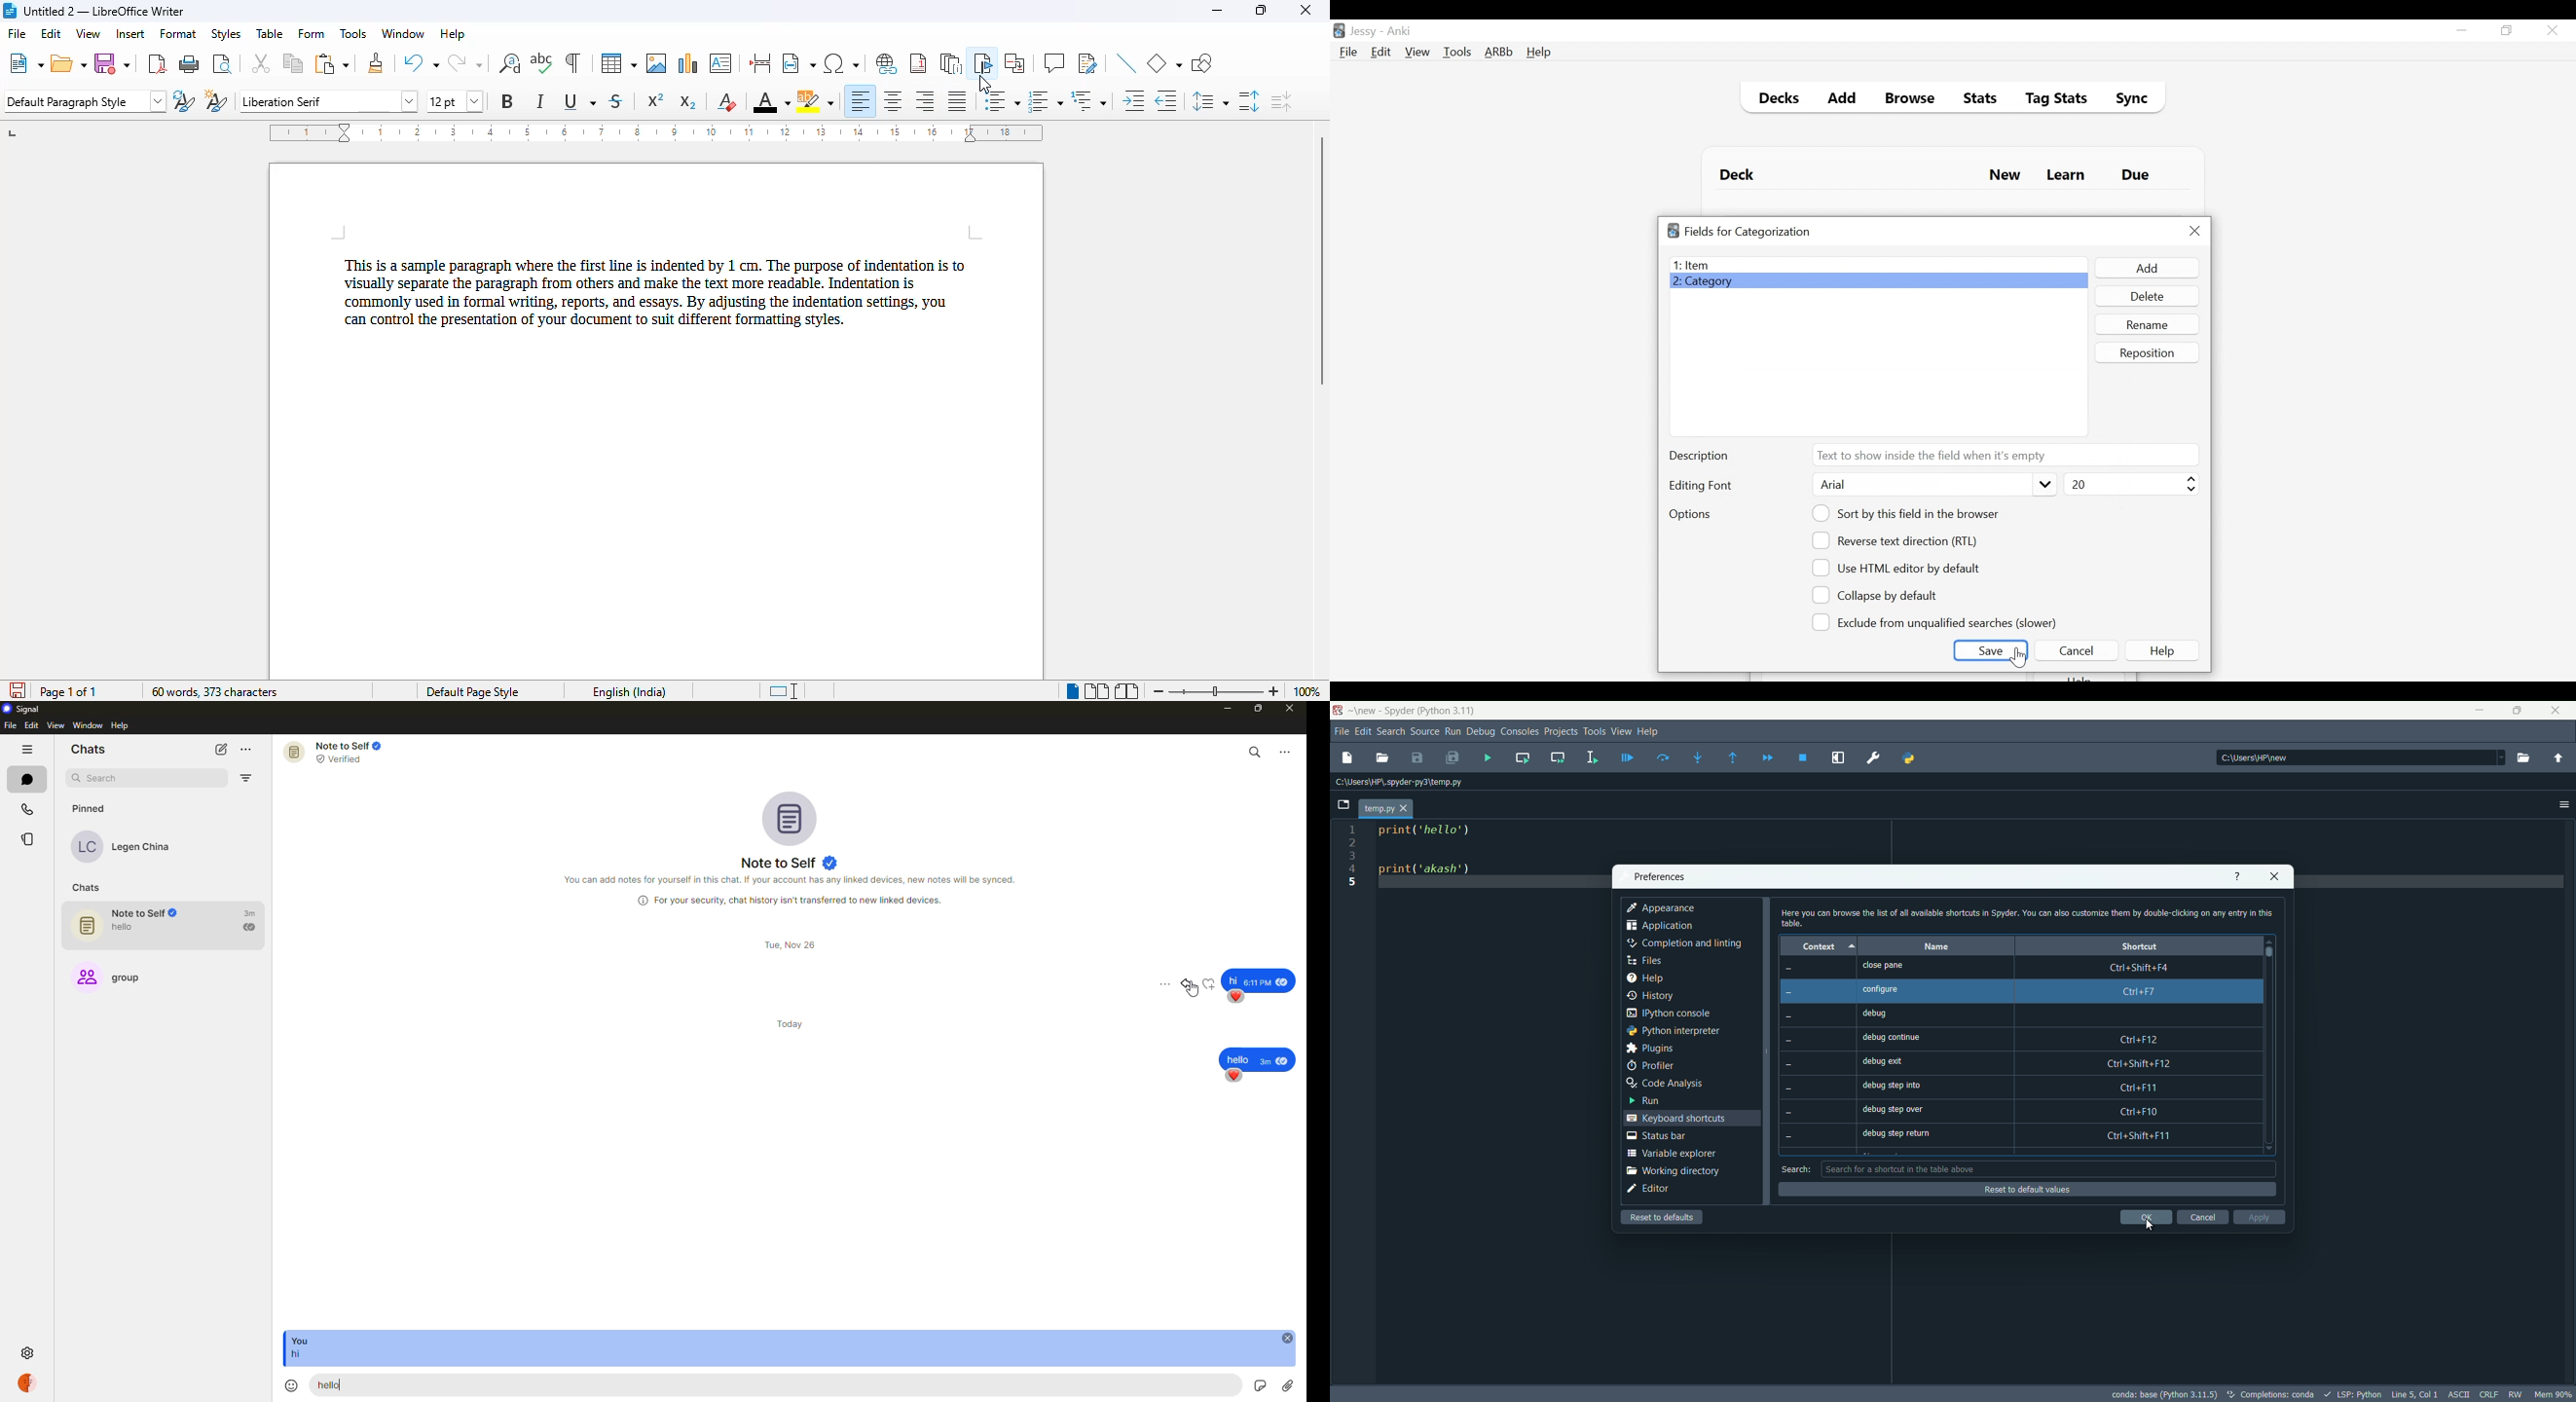 The height and width of the screenshot is (1428, 2576). I want to click on profile, so click(33, 1382).